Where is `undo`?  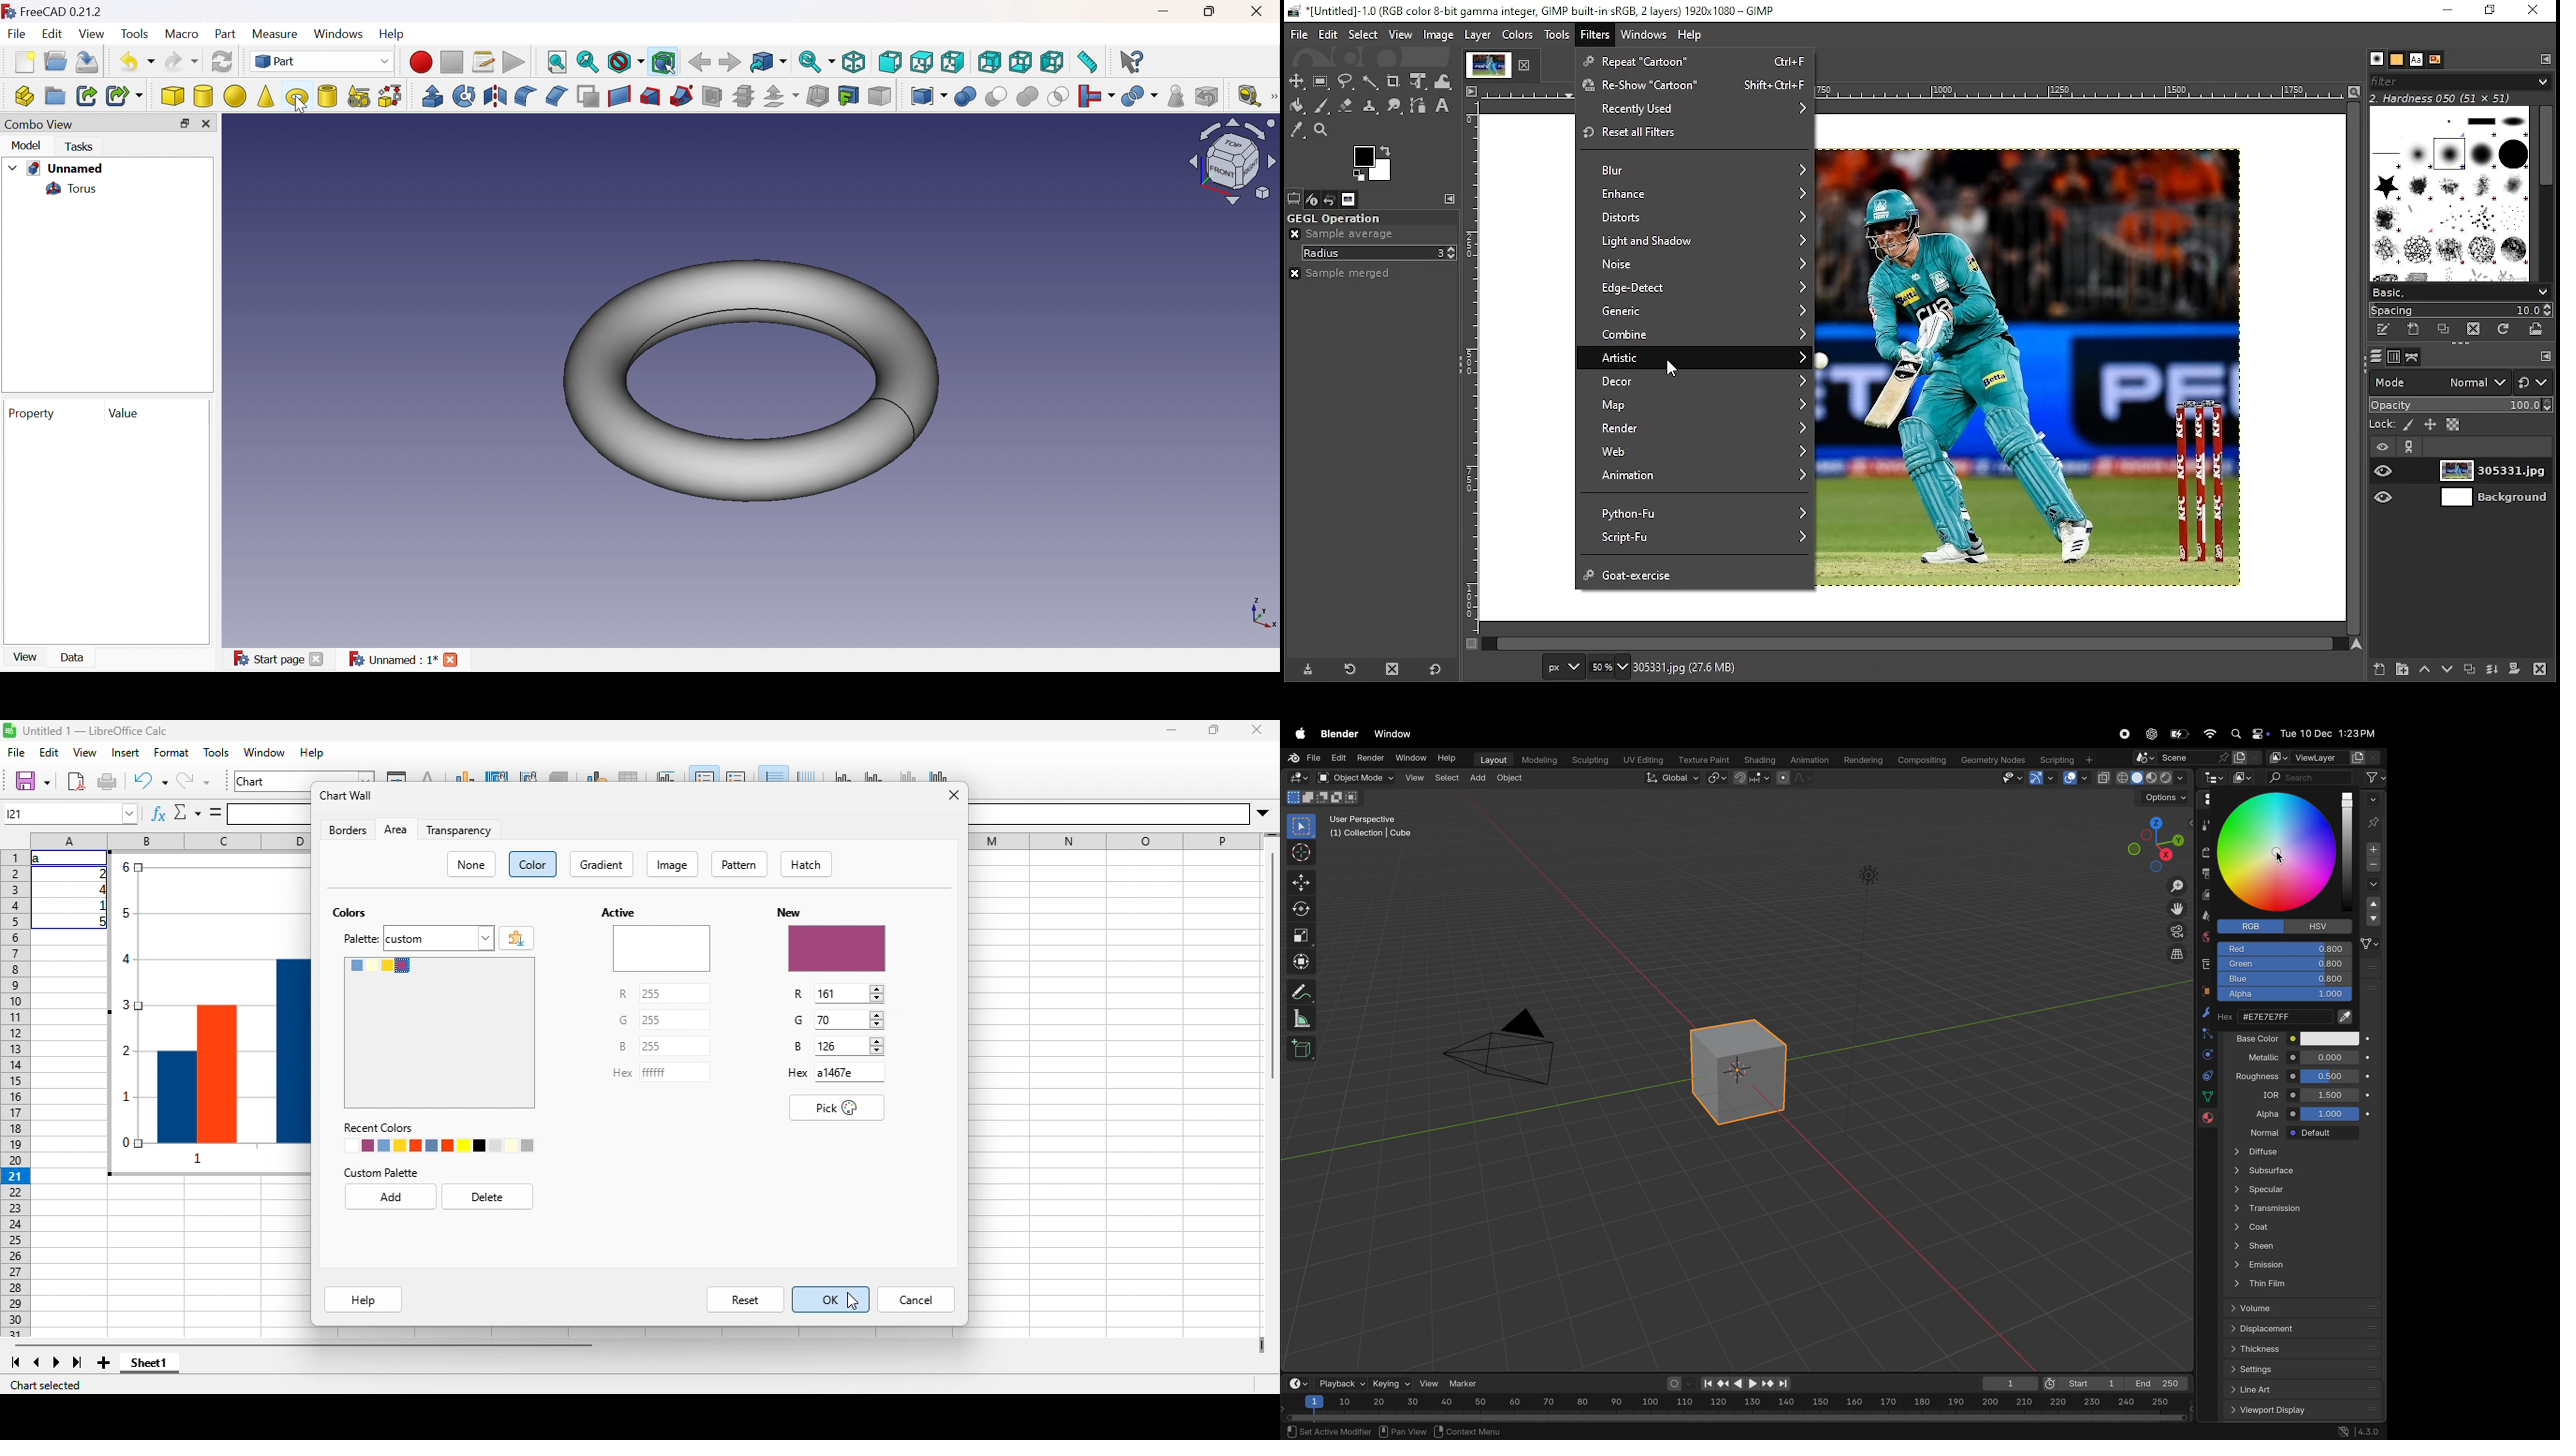 undo is located at coordinates (151, 782).